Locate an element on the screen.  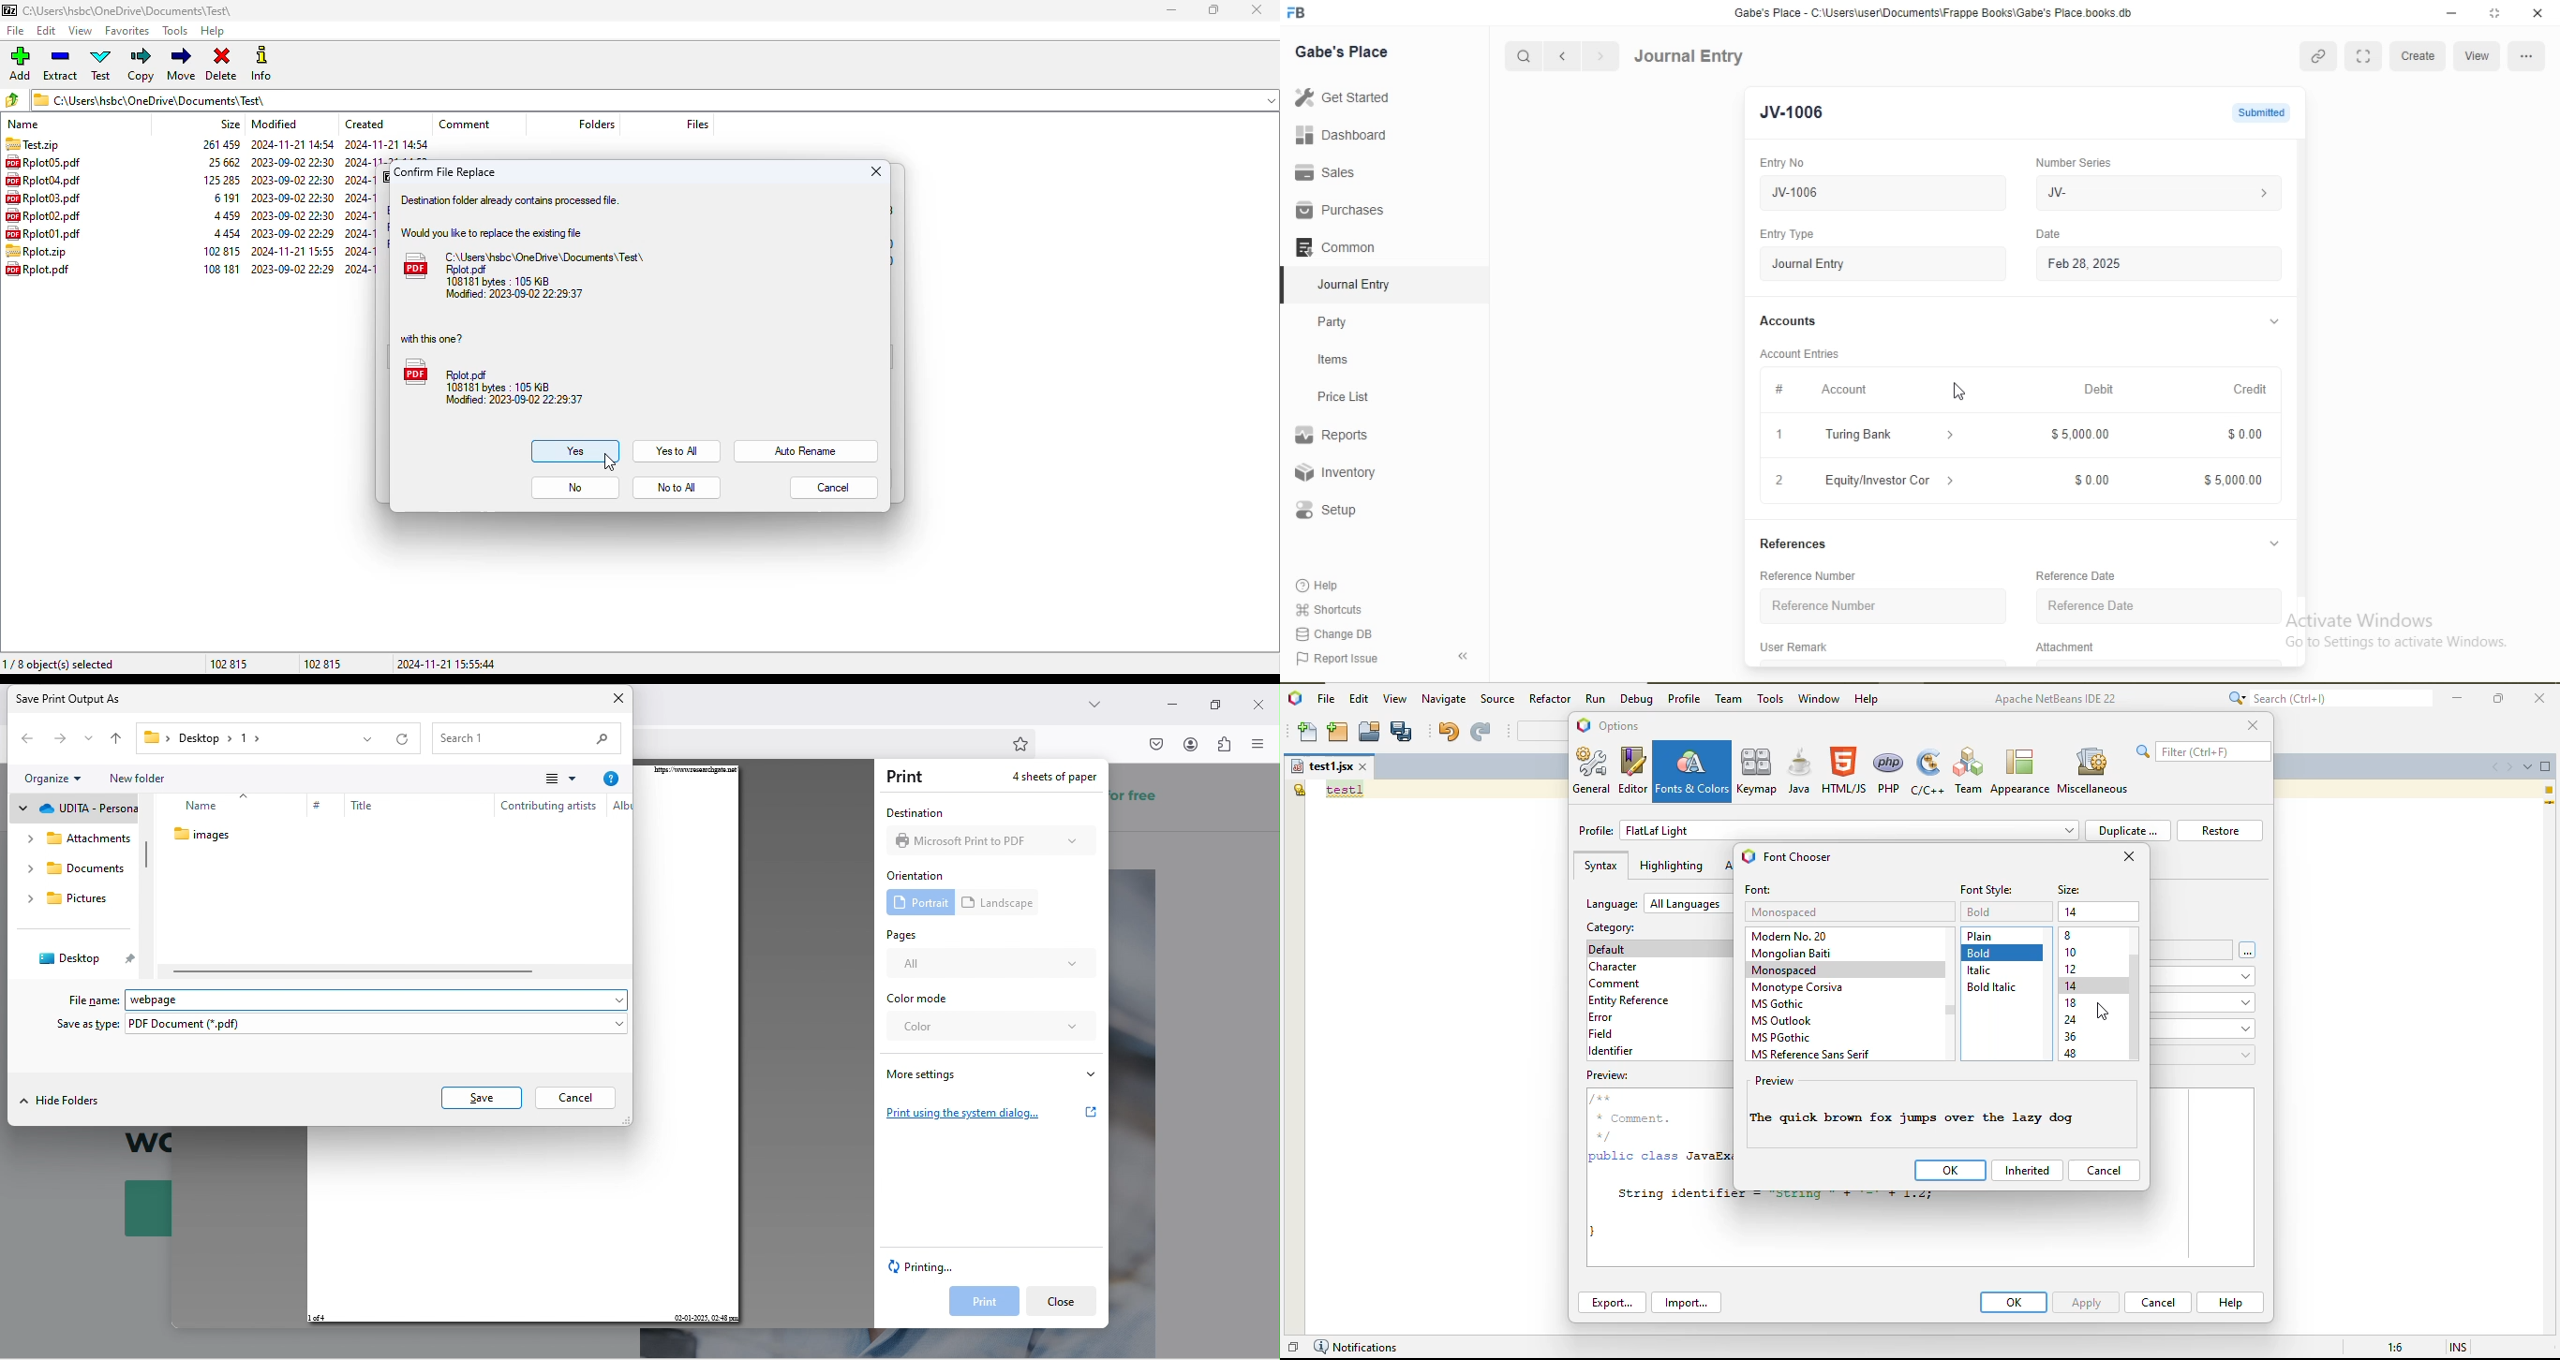
Price List is located at coordinates (1342, 397).